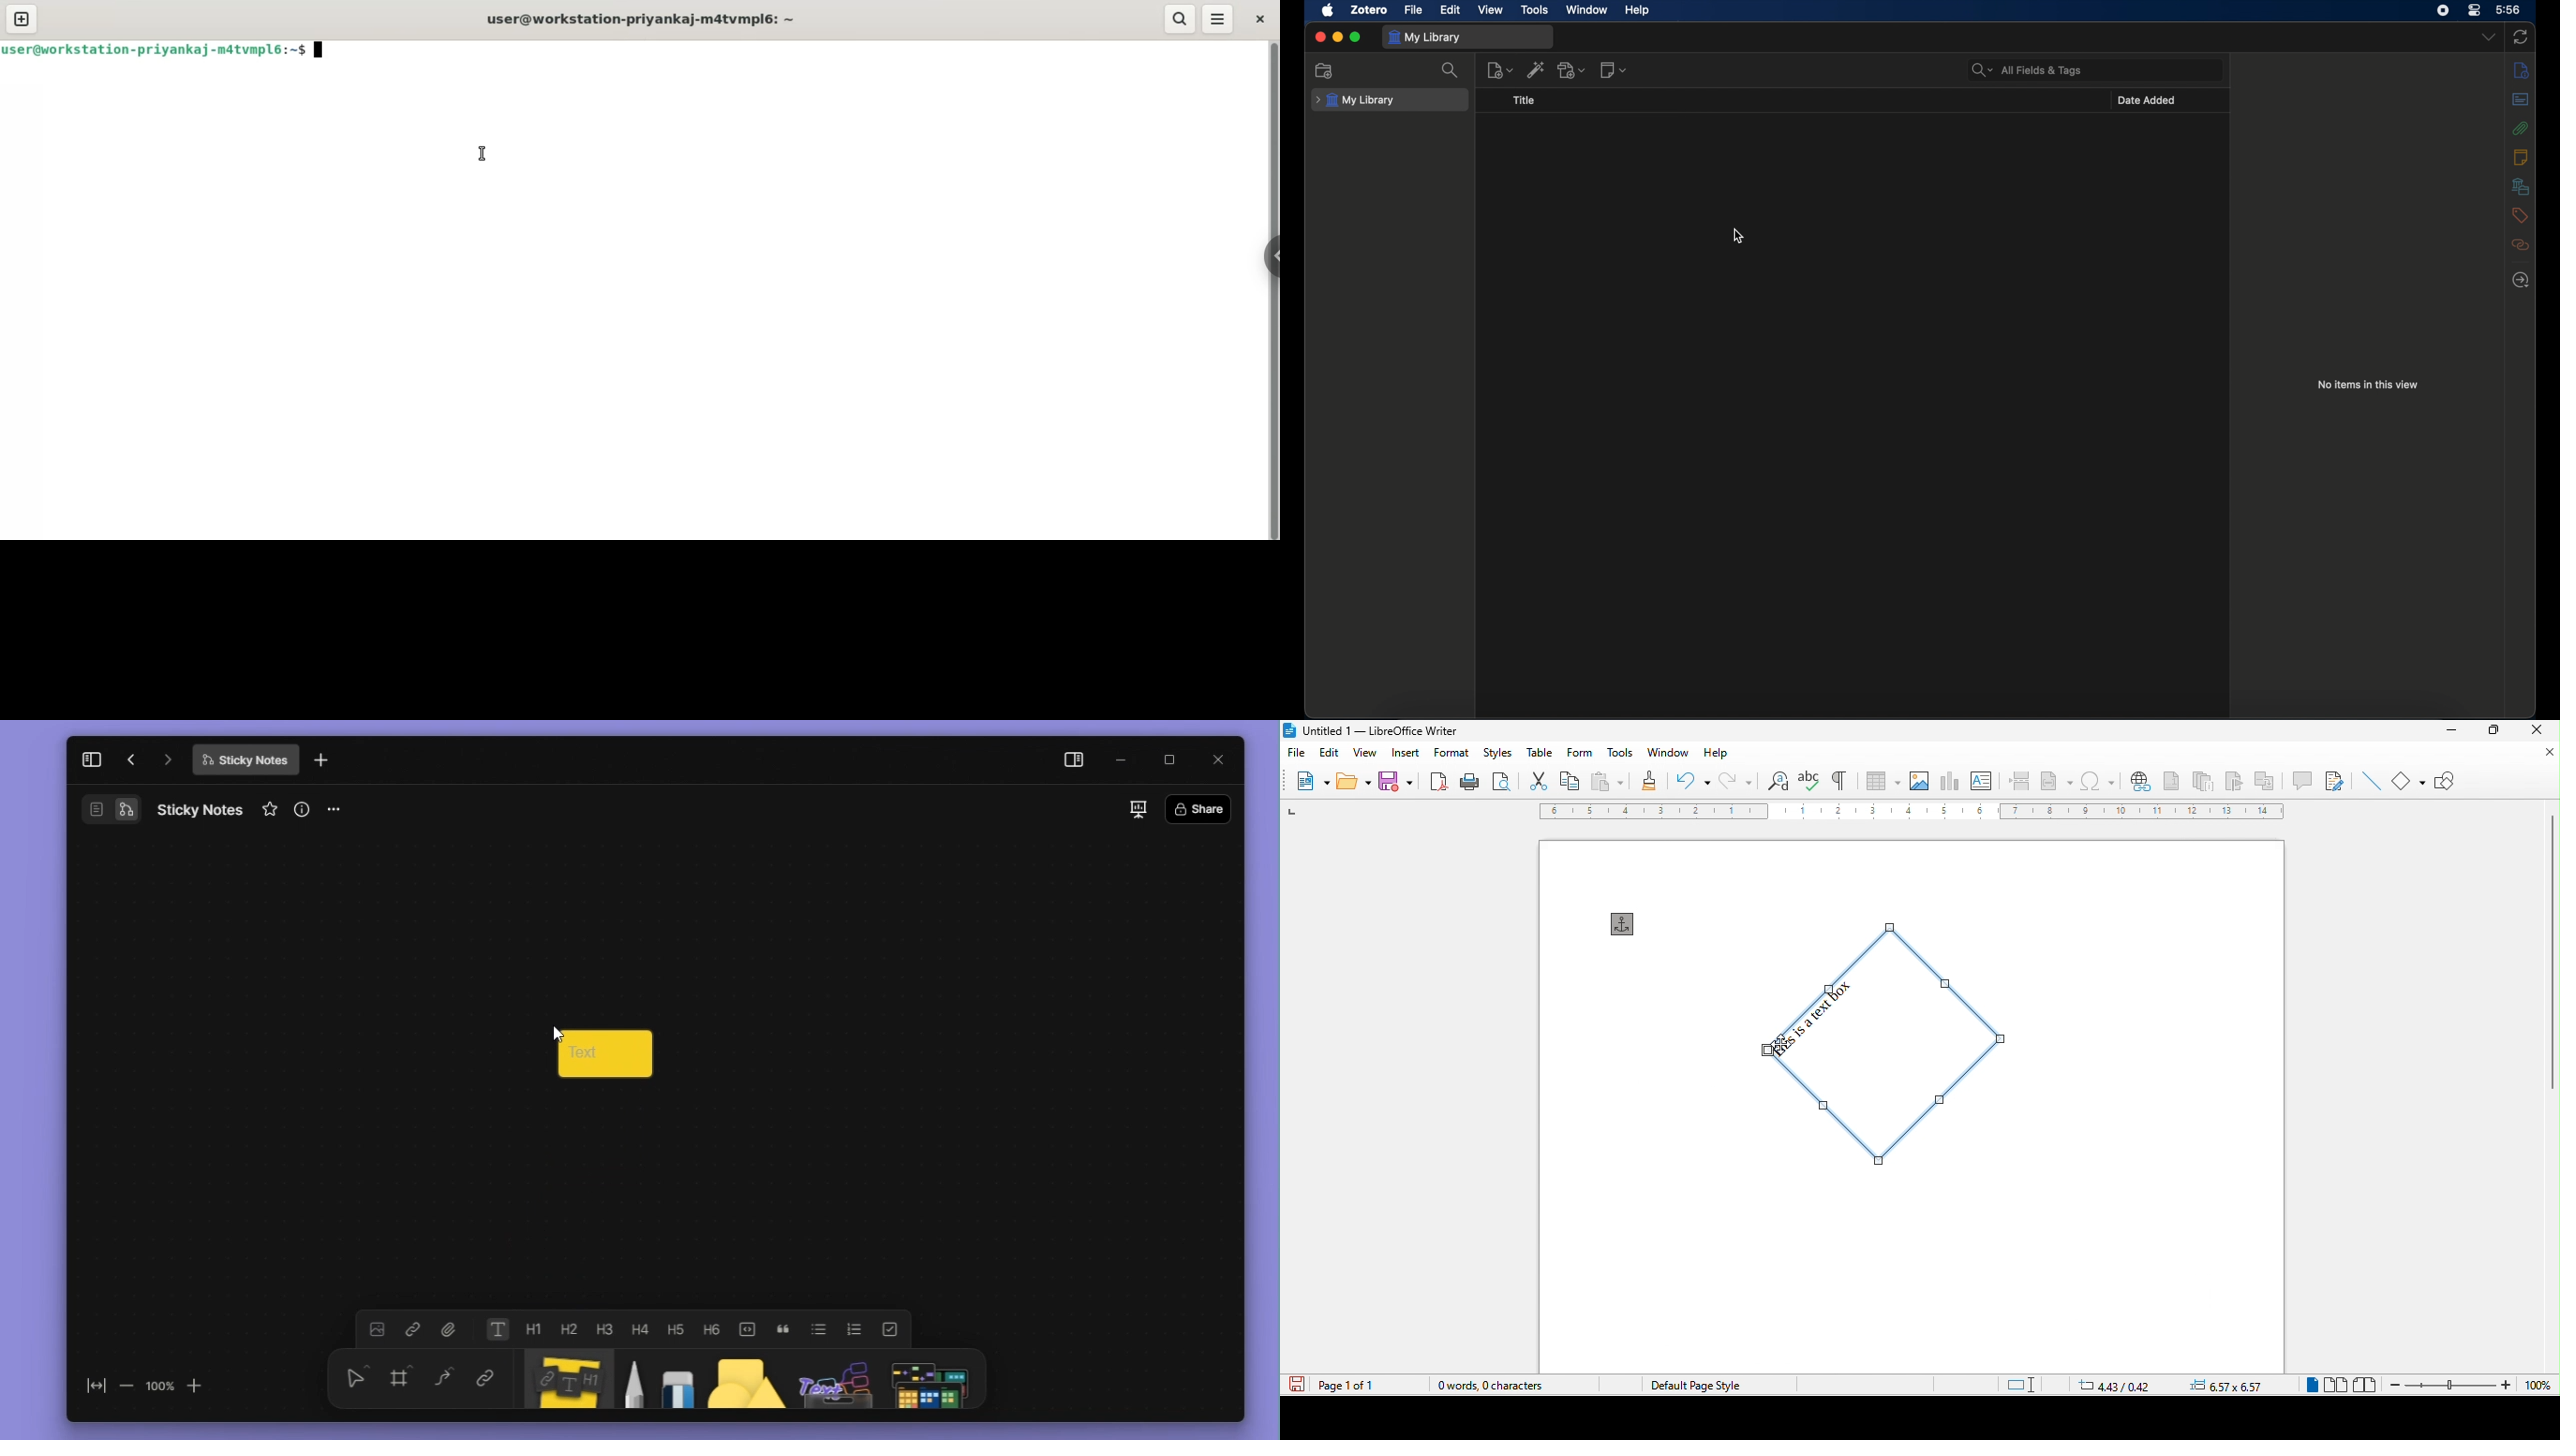 This screenshot has height=1456, width=2576. Describe the element at coordinates (2027, 69) in the screenshot. I see `search bar` at that location.